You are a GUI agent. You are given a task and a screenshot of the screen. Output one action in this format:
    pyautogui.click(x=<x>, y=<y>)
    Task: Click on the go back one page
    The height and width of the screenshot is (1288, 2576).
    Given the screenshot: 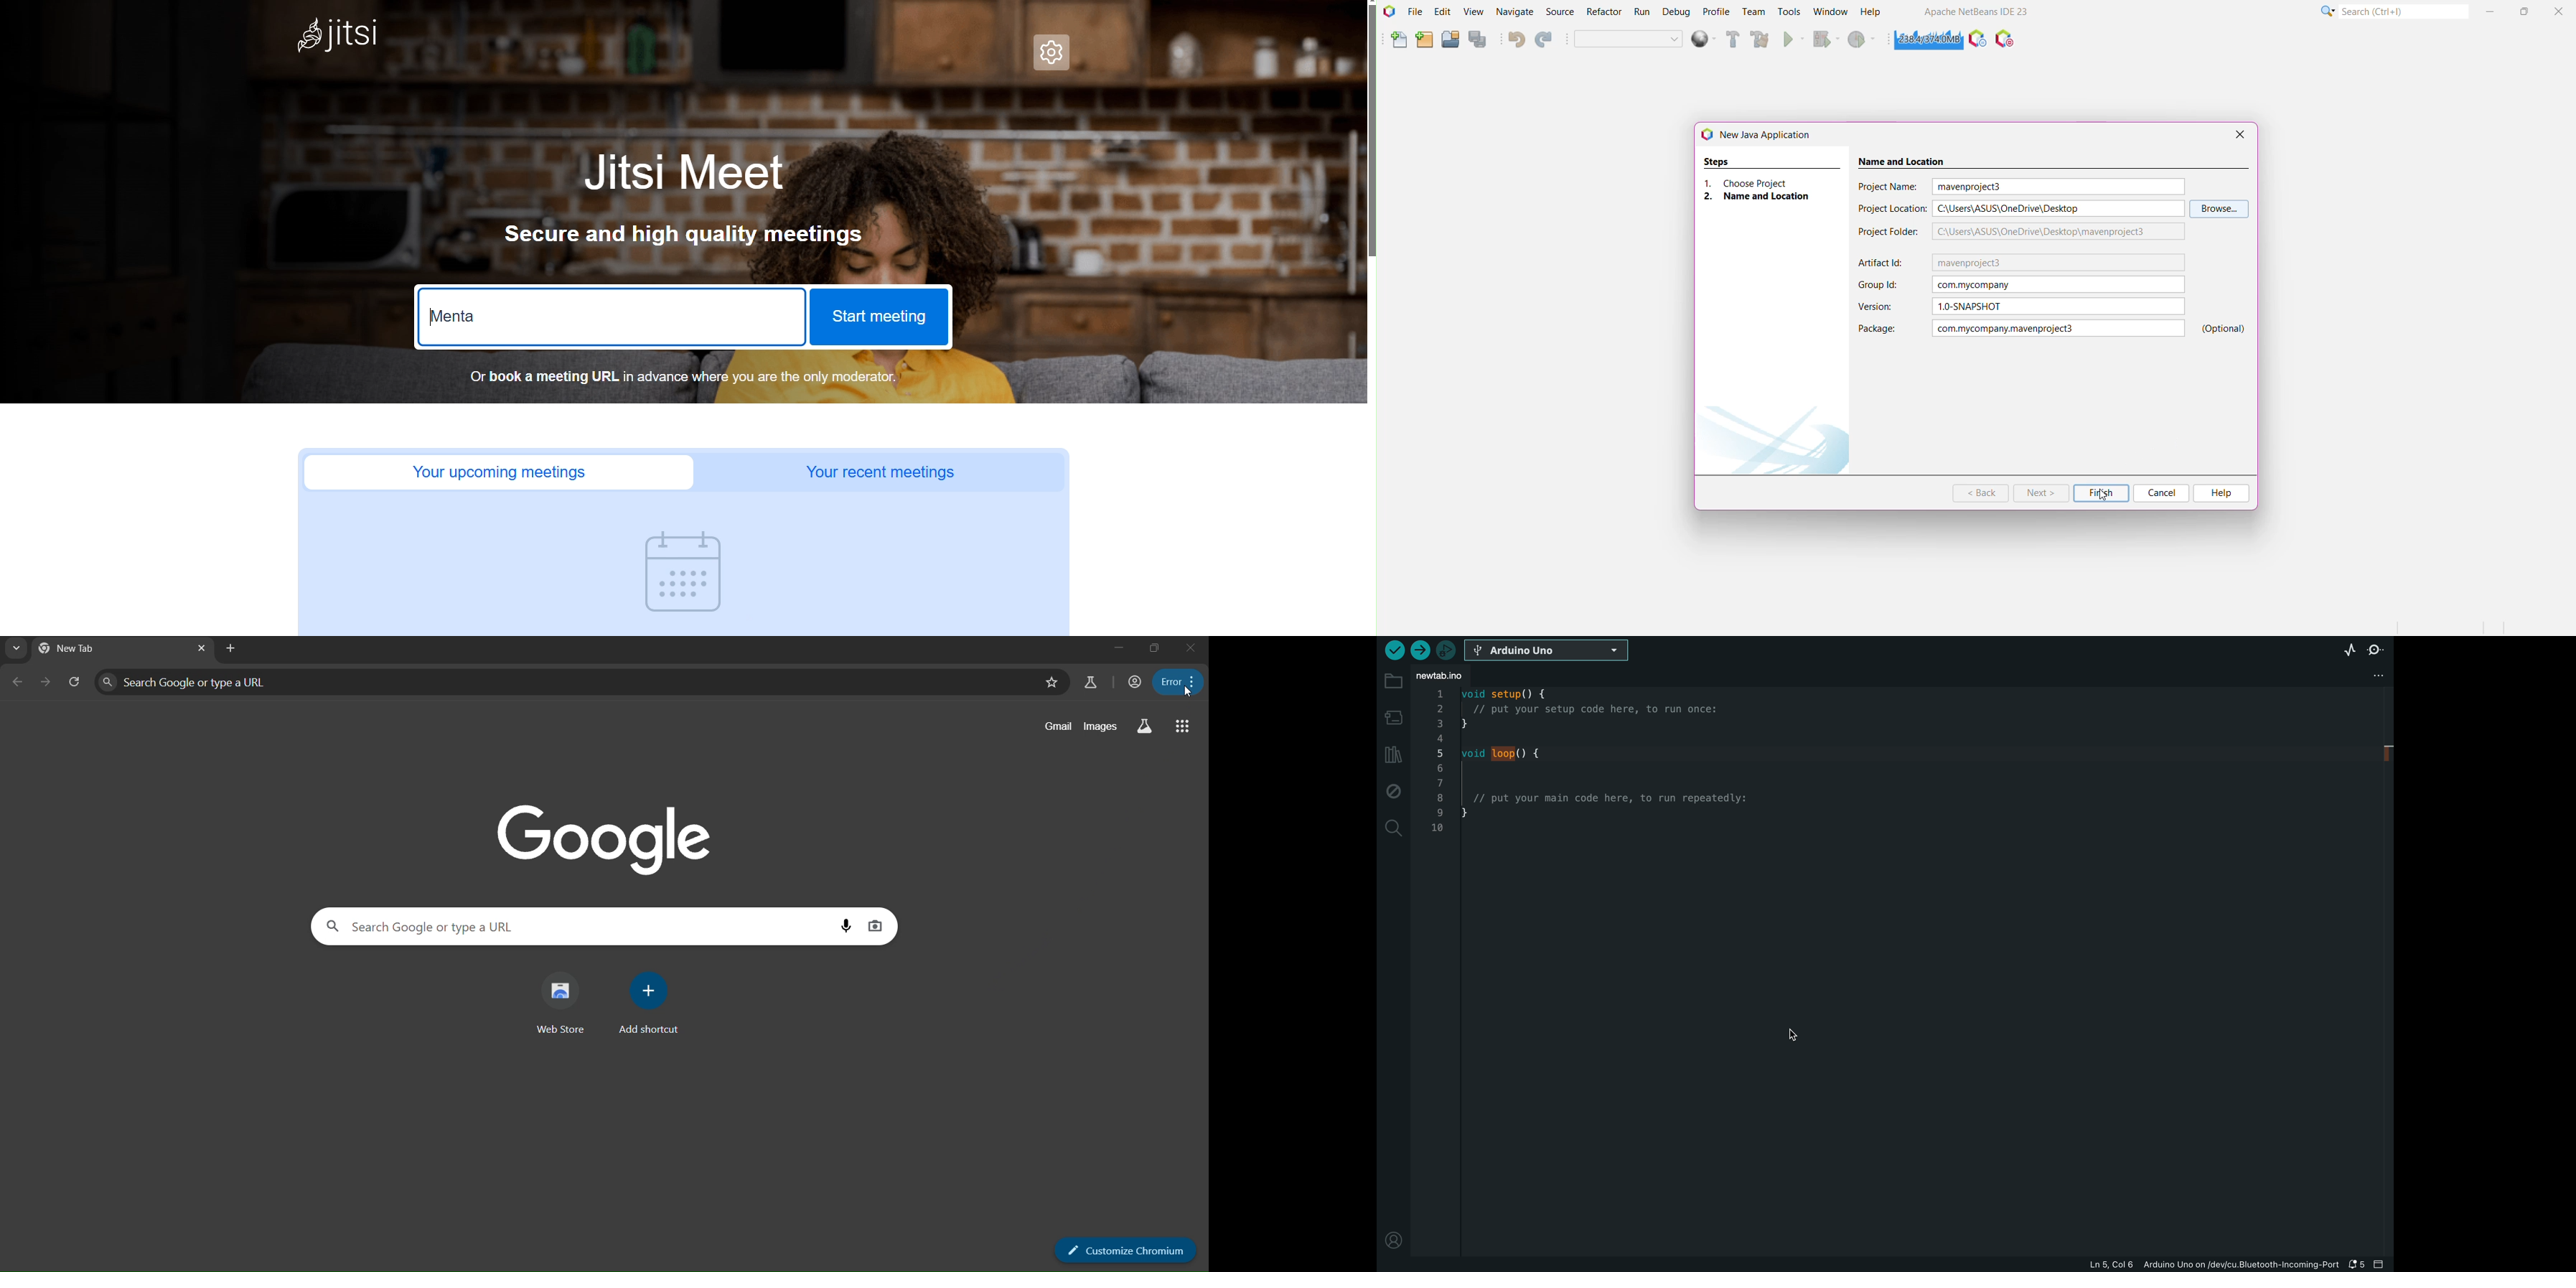 What is the action you would take?
    pyautogui.click(x=18, y=683)
    